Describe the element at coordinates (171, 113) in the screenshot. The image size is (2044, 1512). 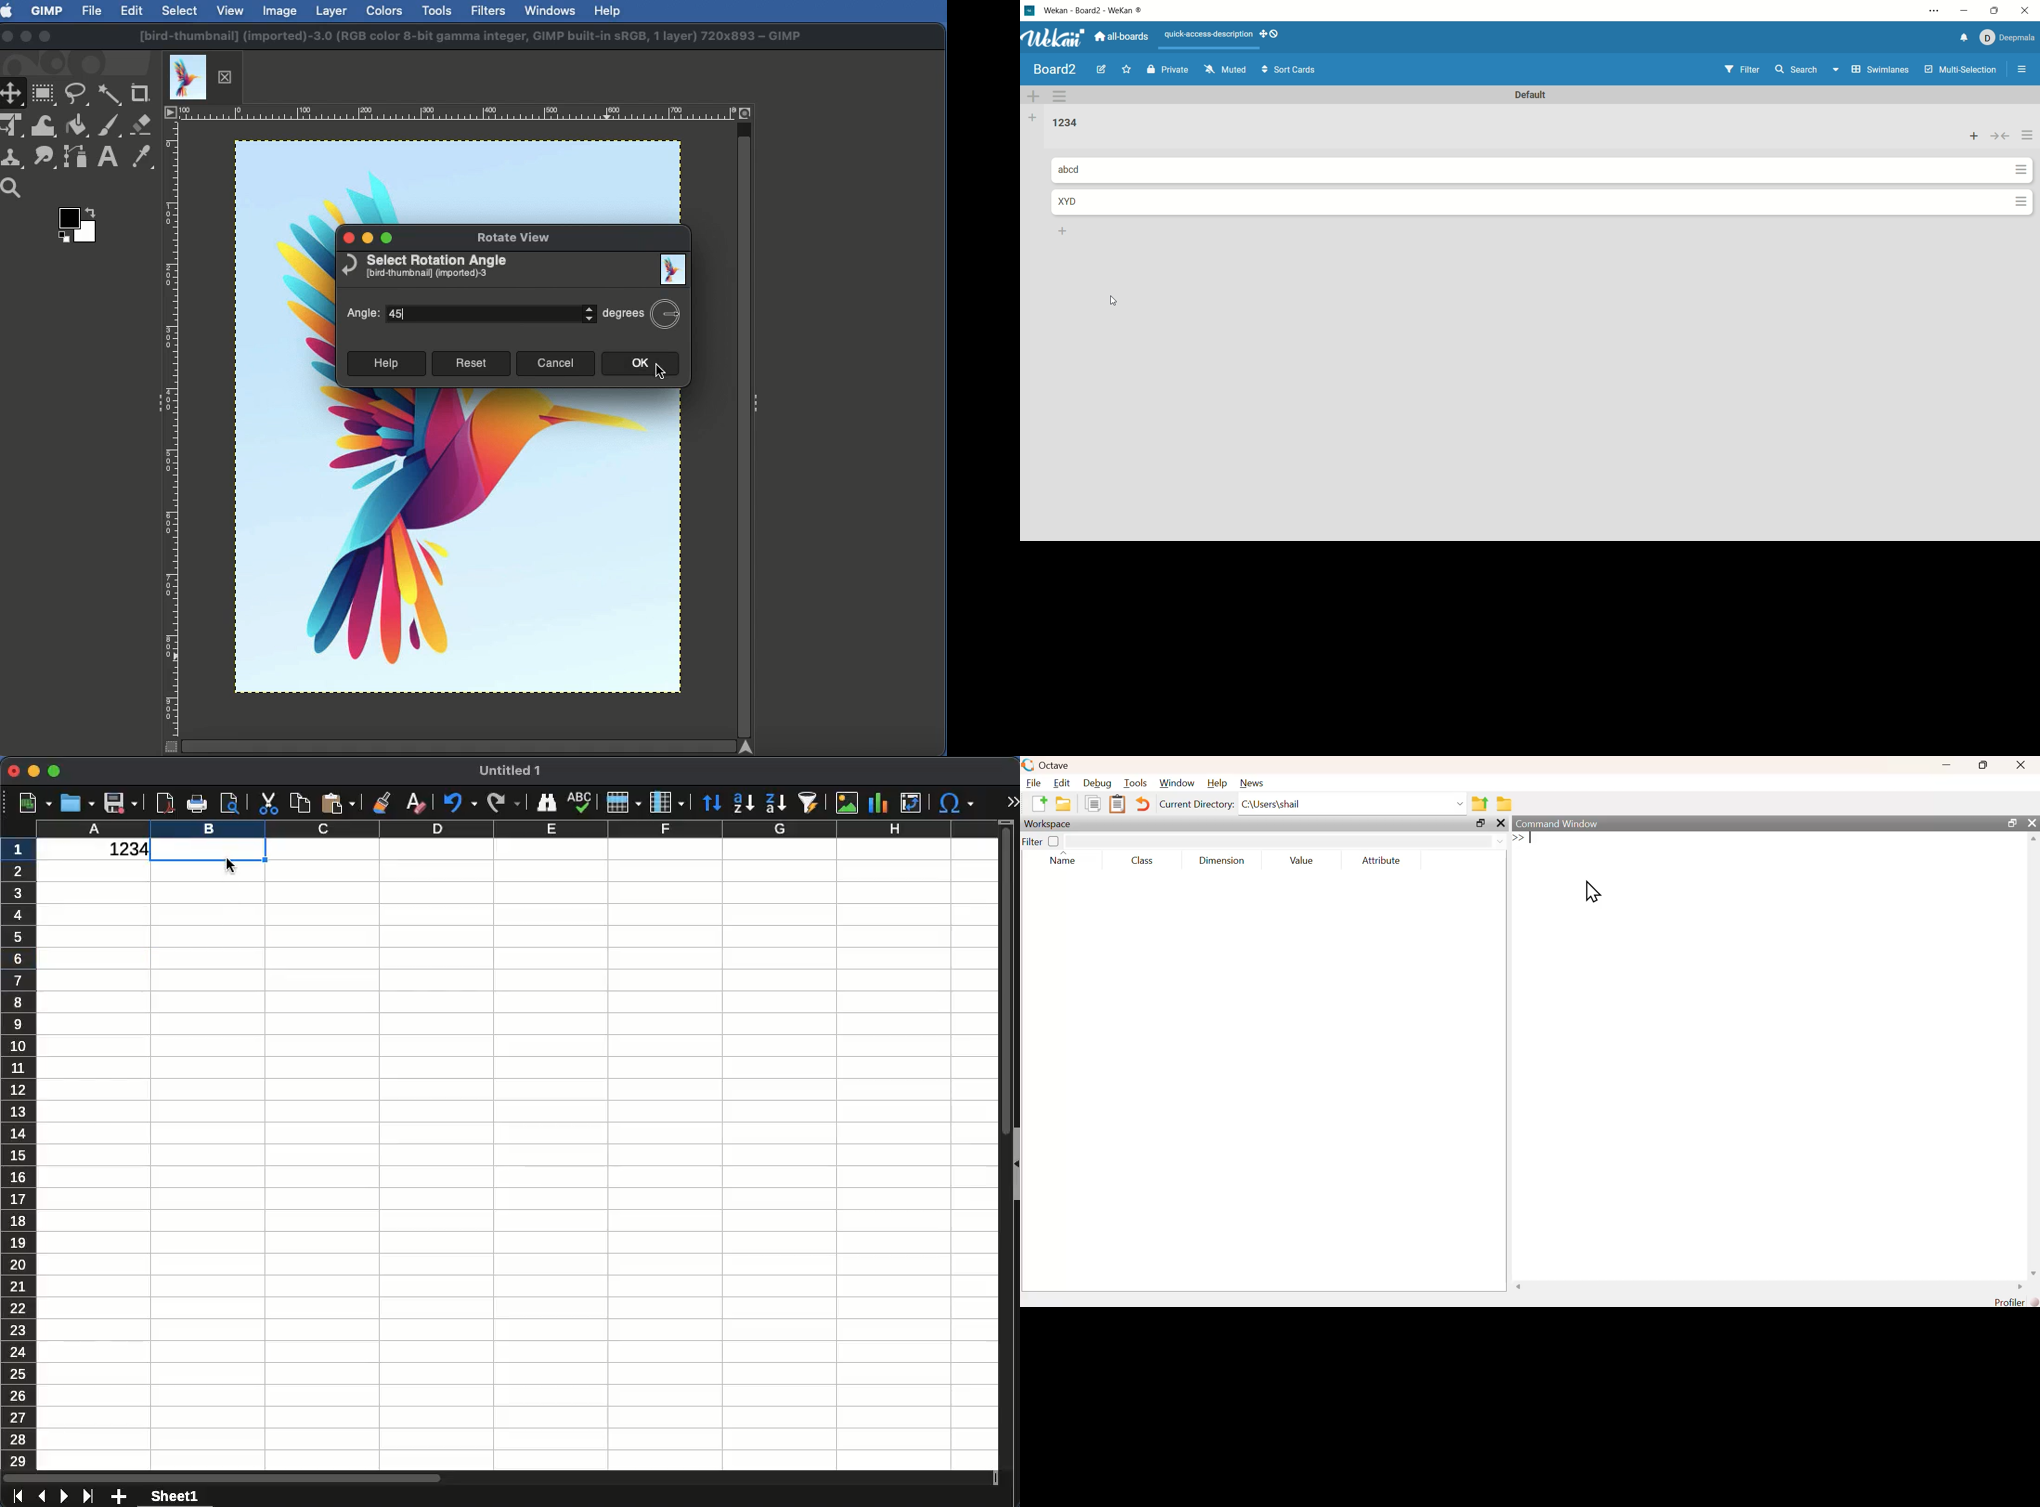
I see `Access the image menu` at that location.